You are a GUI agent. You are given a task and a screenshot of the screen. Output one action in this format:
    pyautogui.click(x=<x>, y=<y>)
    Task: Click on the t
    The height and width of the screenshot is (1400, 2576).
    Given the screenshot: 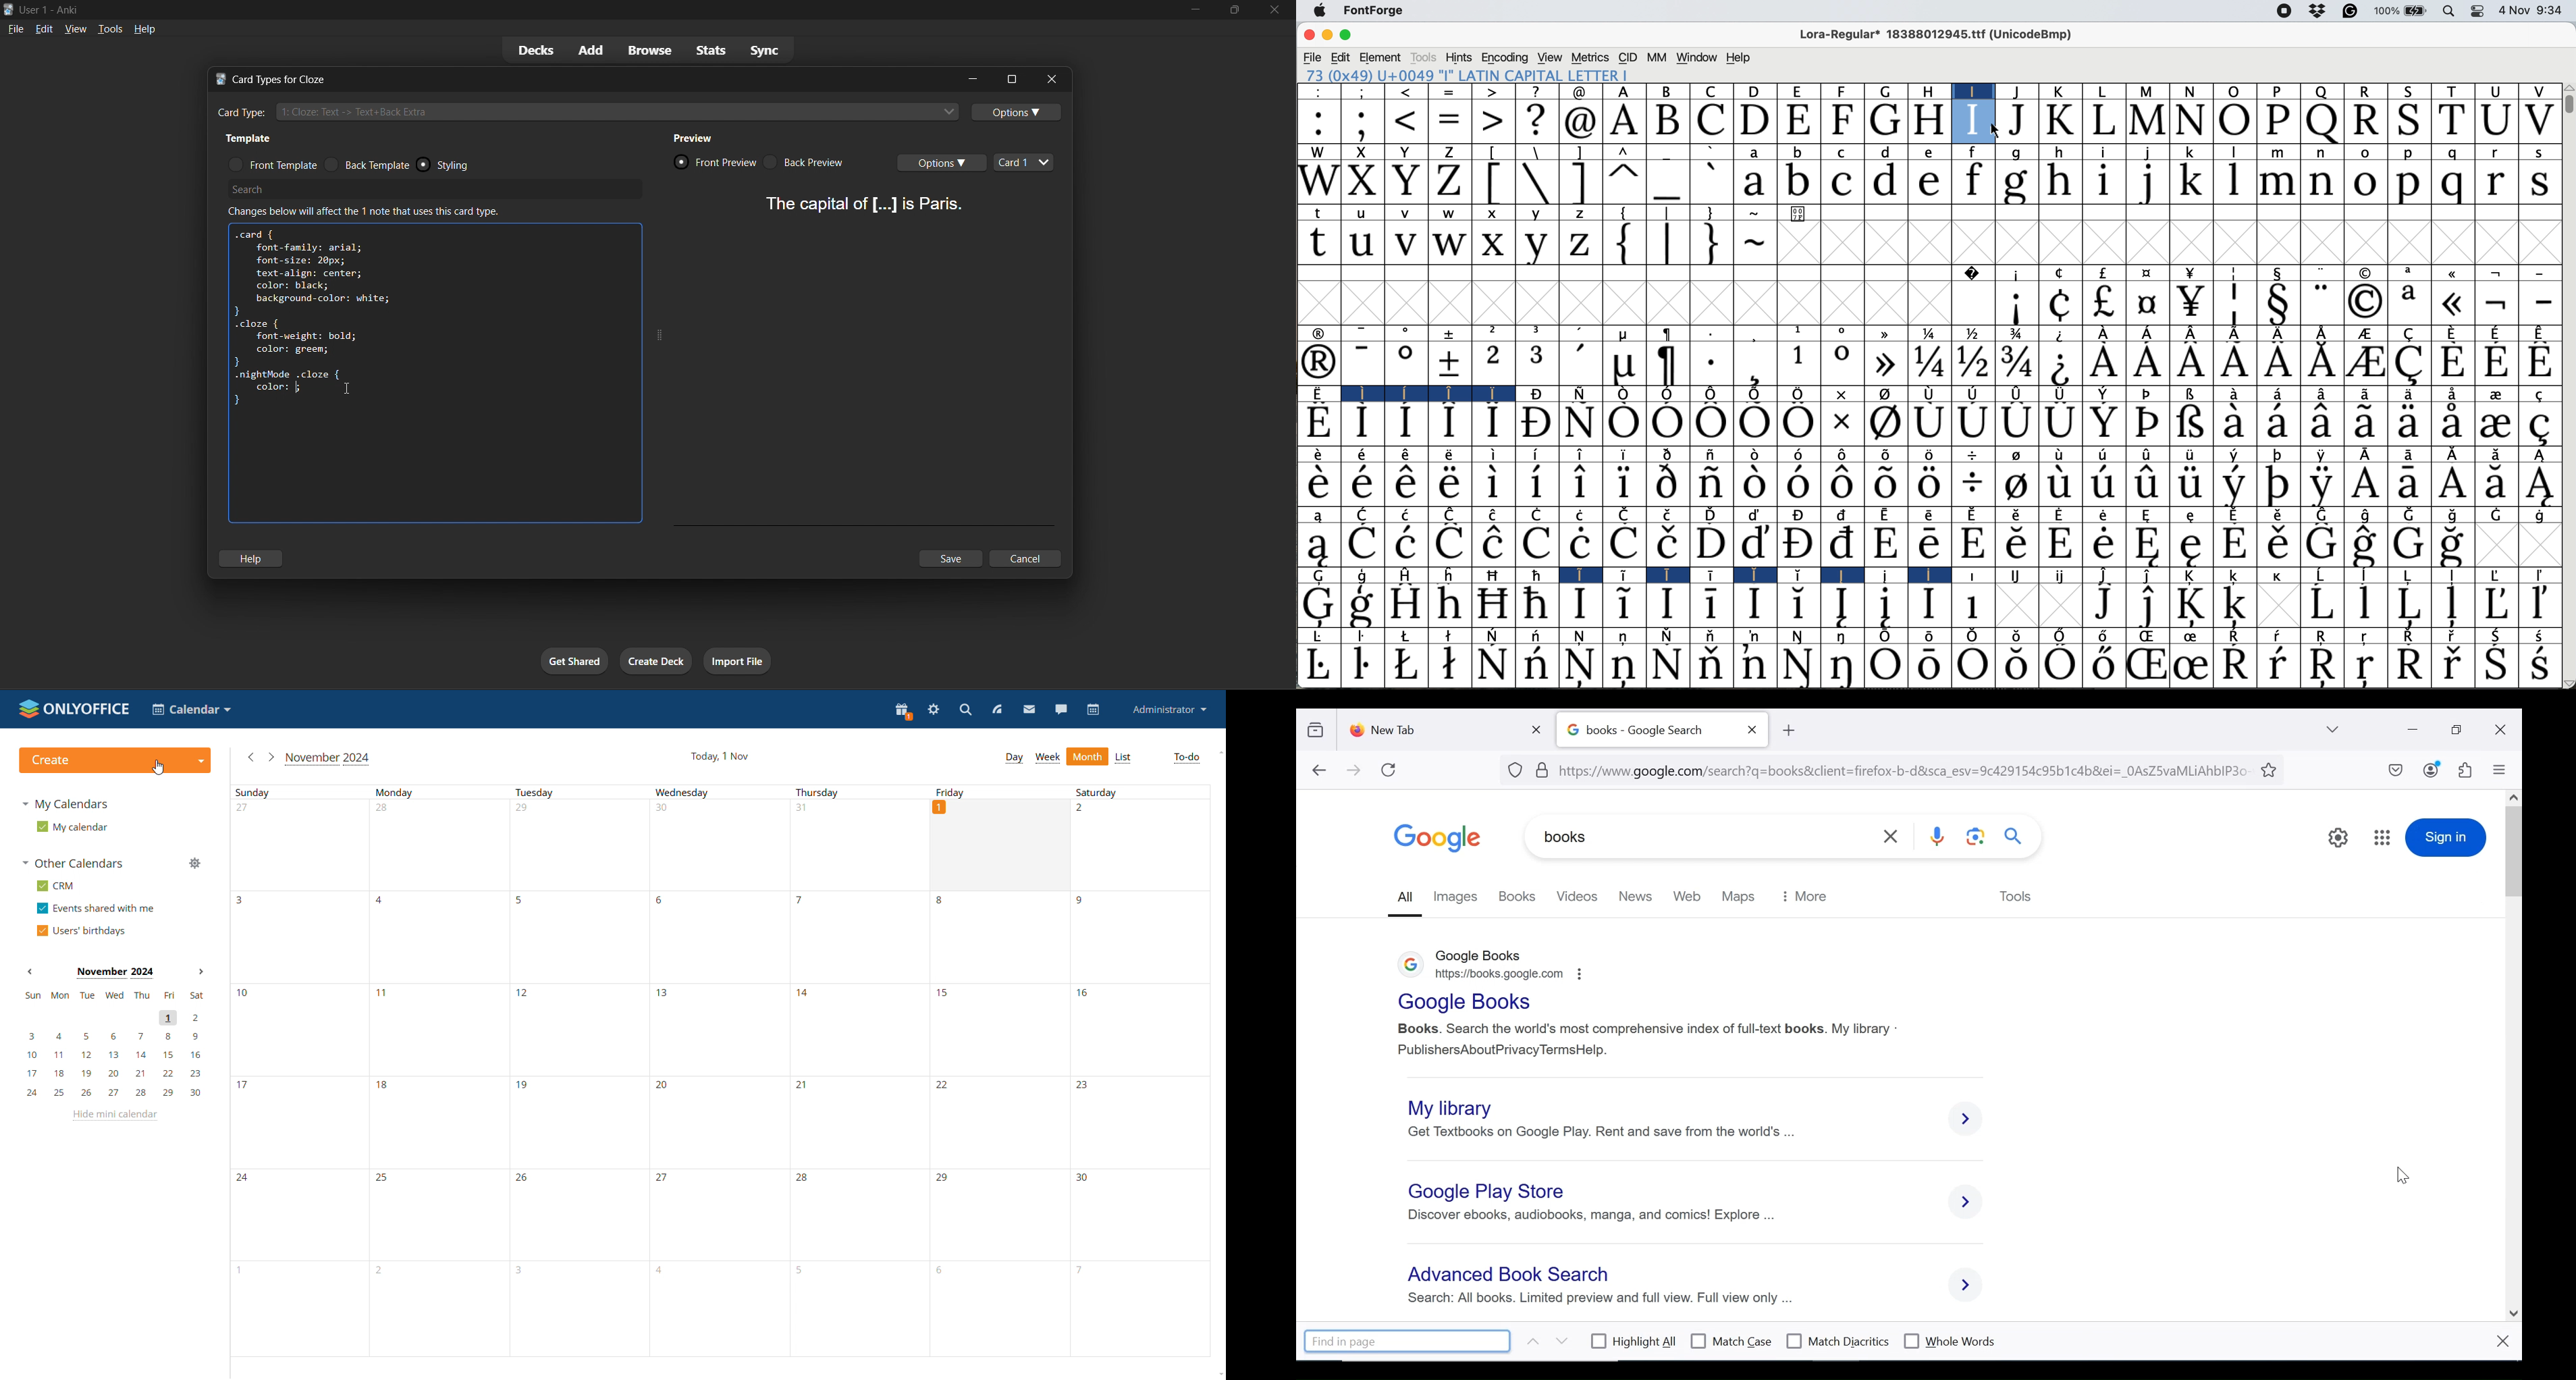 What is the action you would take?
    pyautogui.click(x=1318, y=244)
    